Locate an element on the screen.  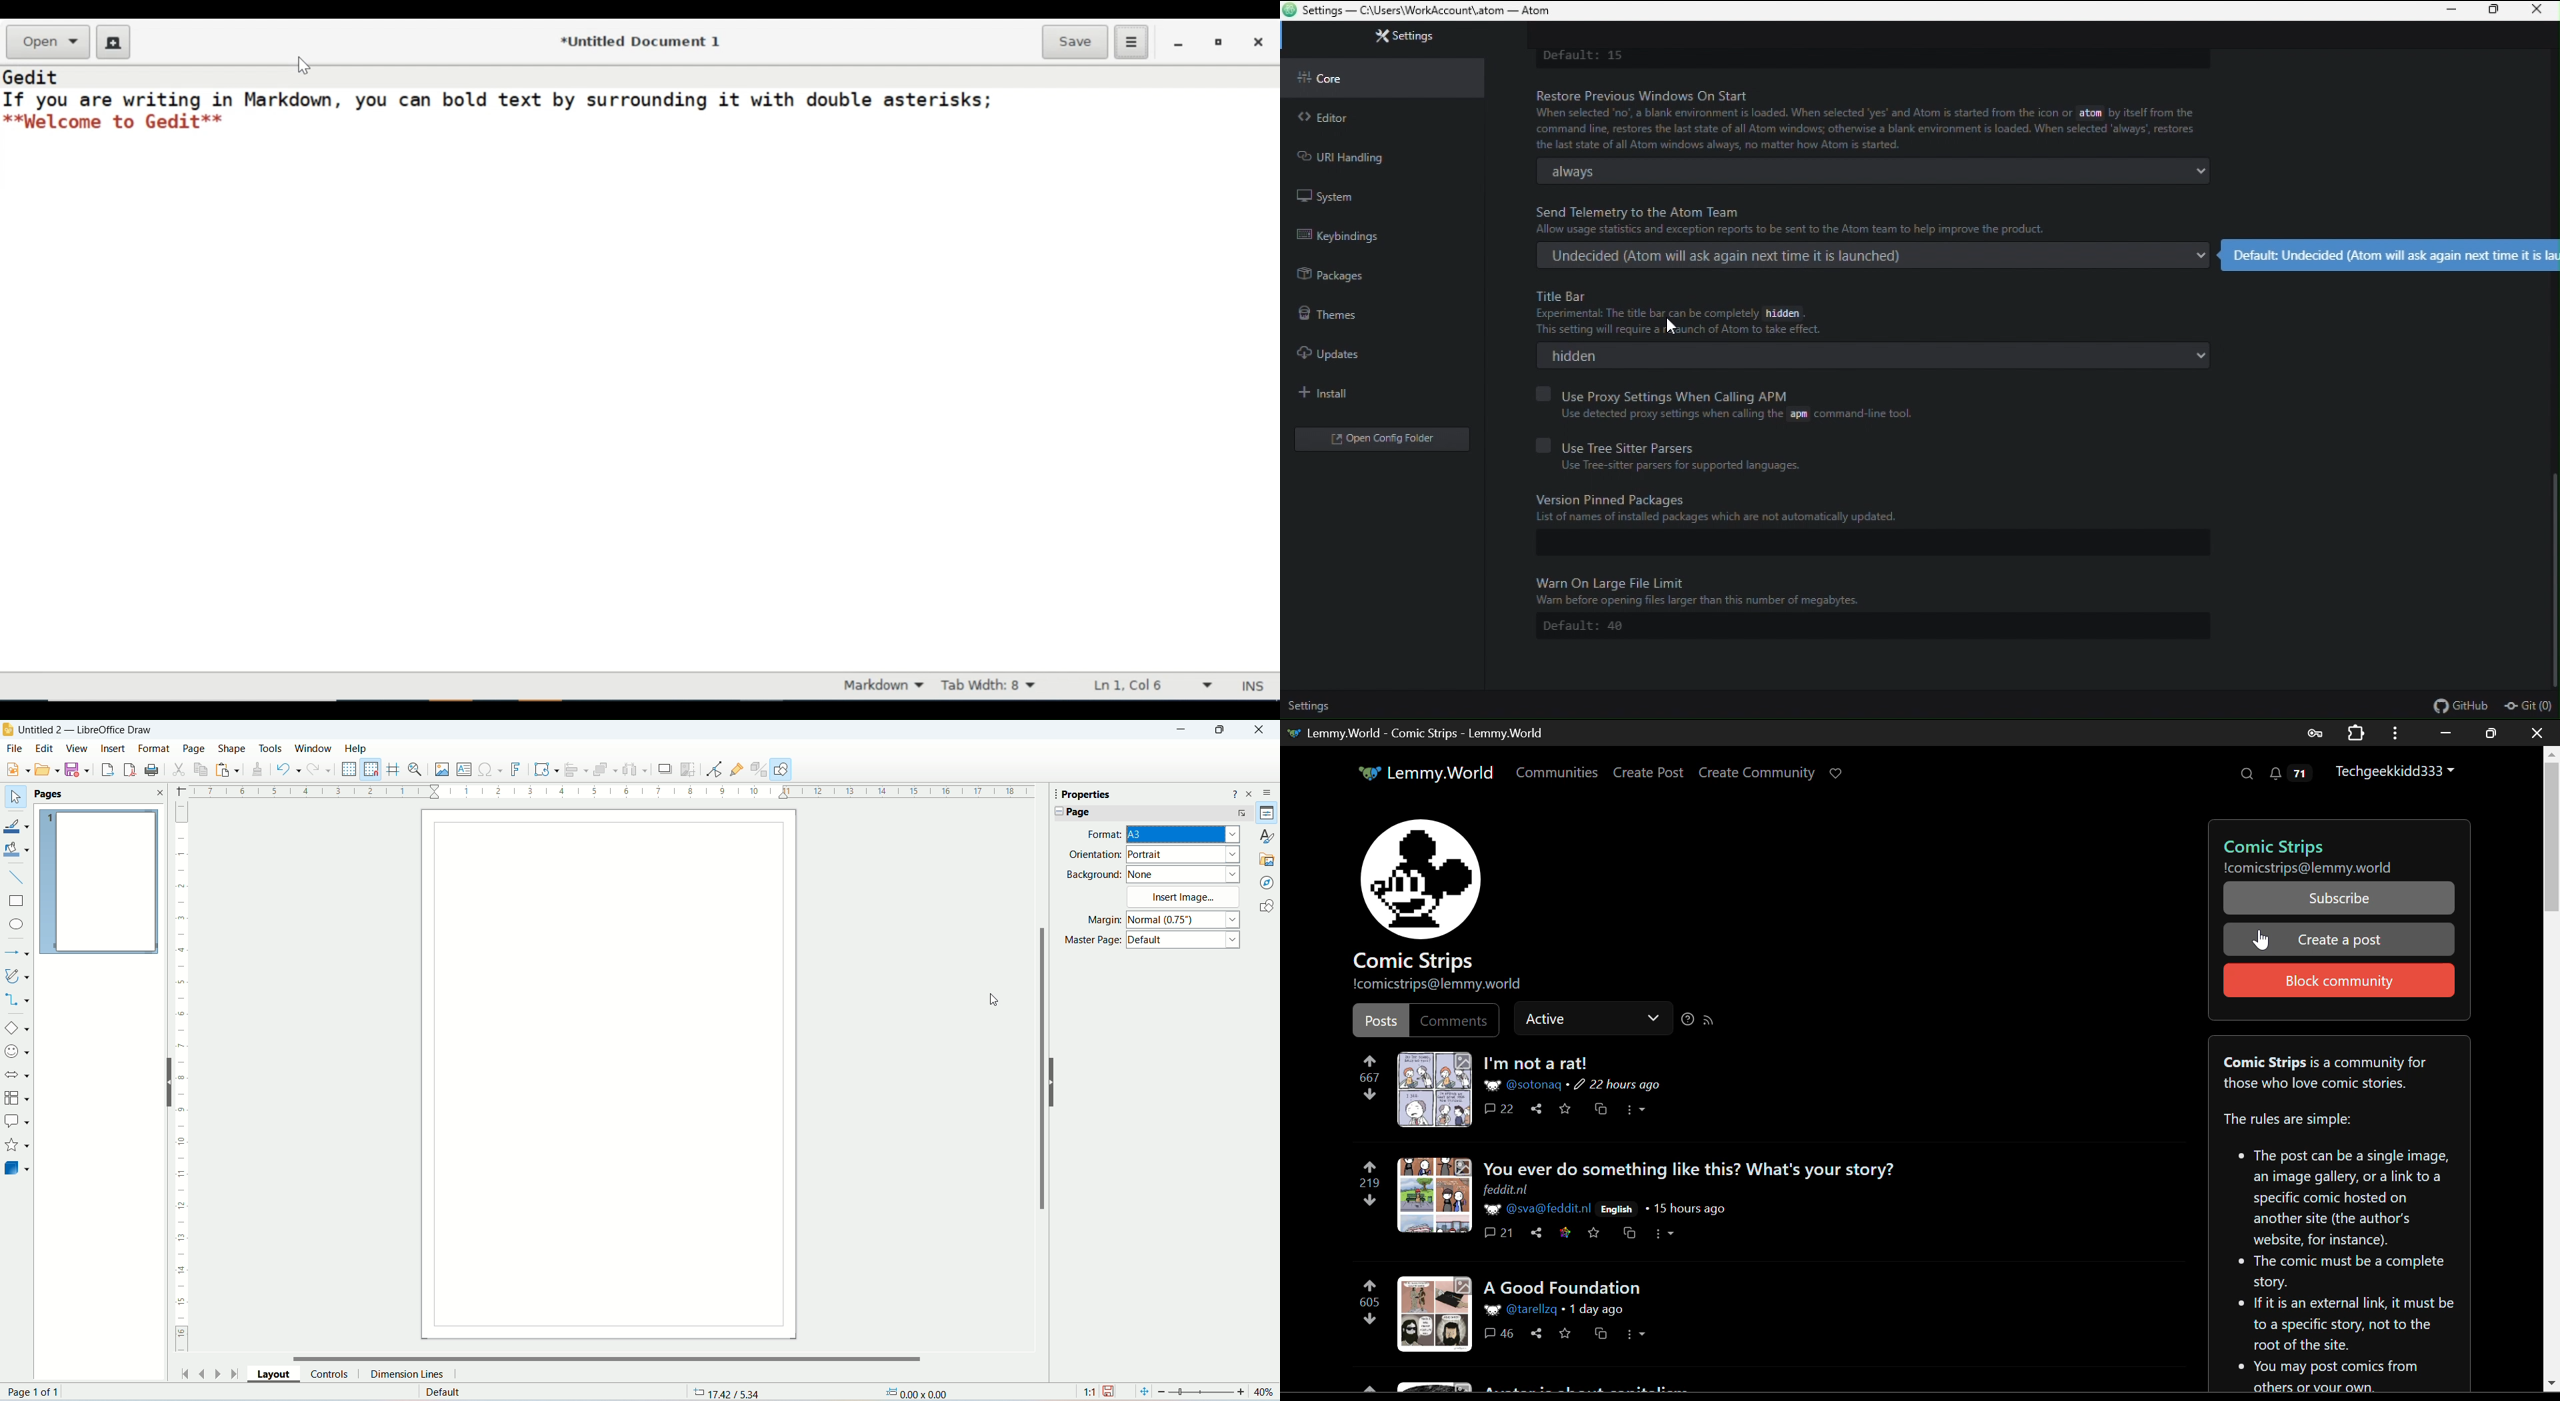
Use detected proxy settings when calling the apm command-line tool. is located at coordinates (1736, 415).